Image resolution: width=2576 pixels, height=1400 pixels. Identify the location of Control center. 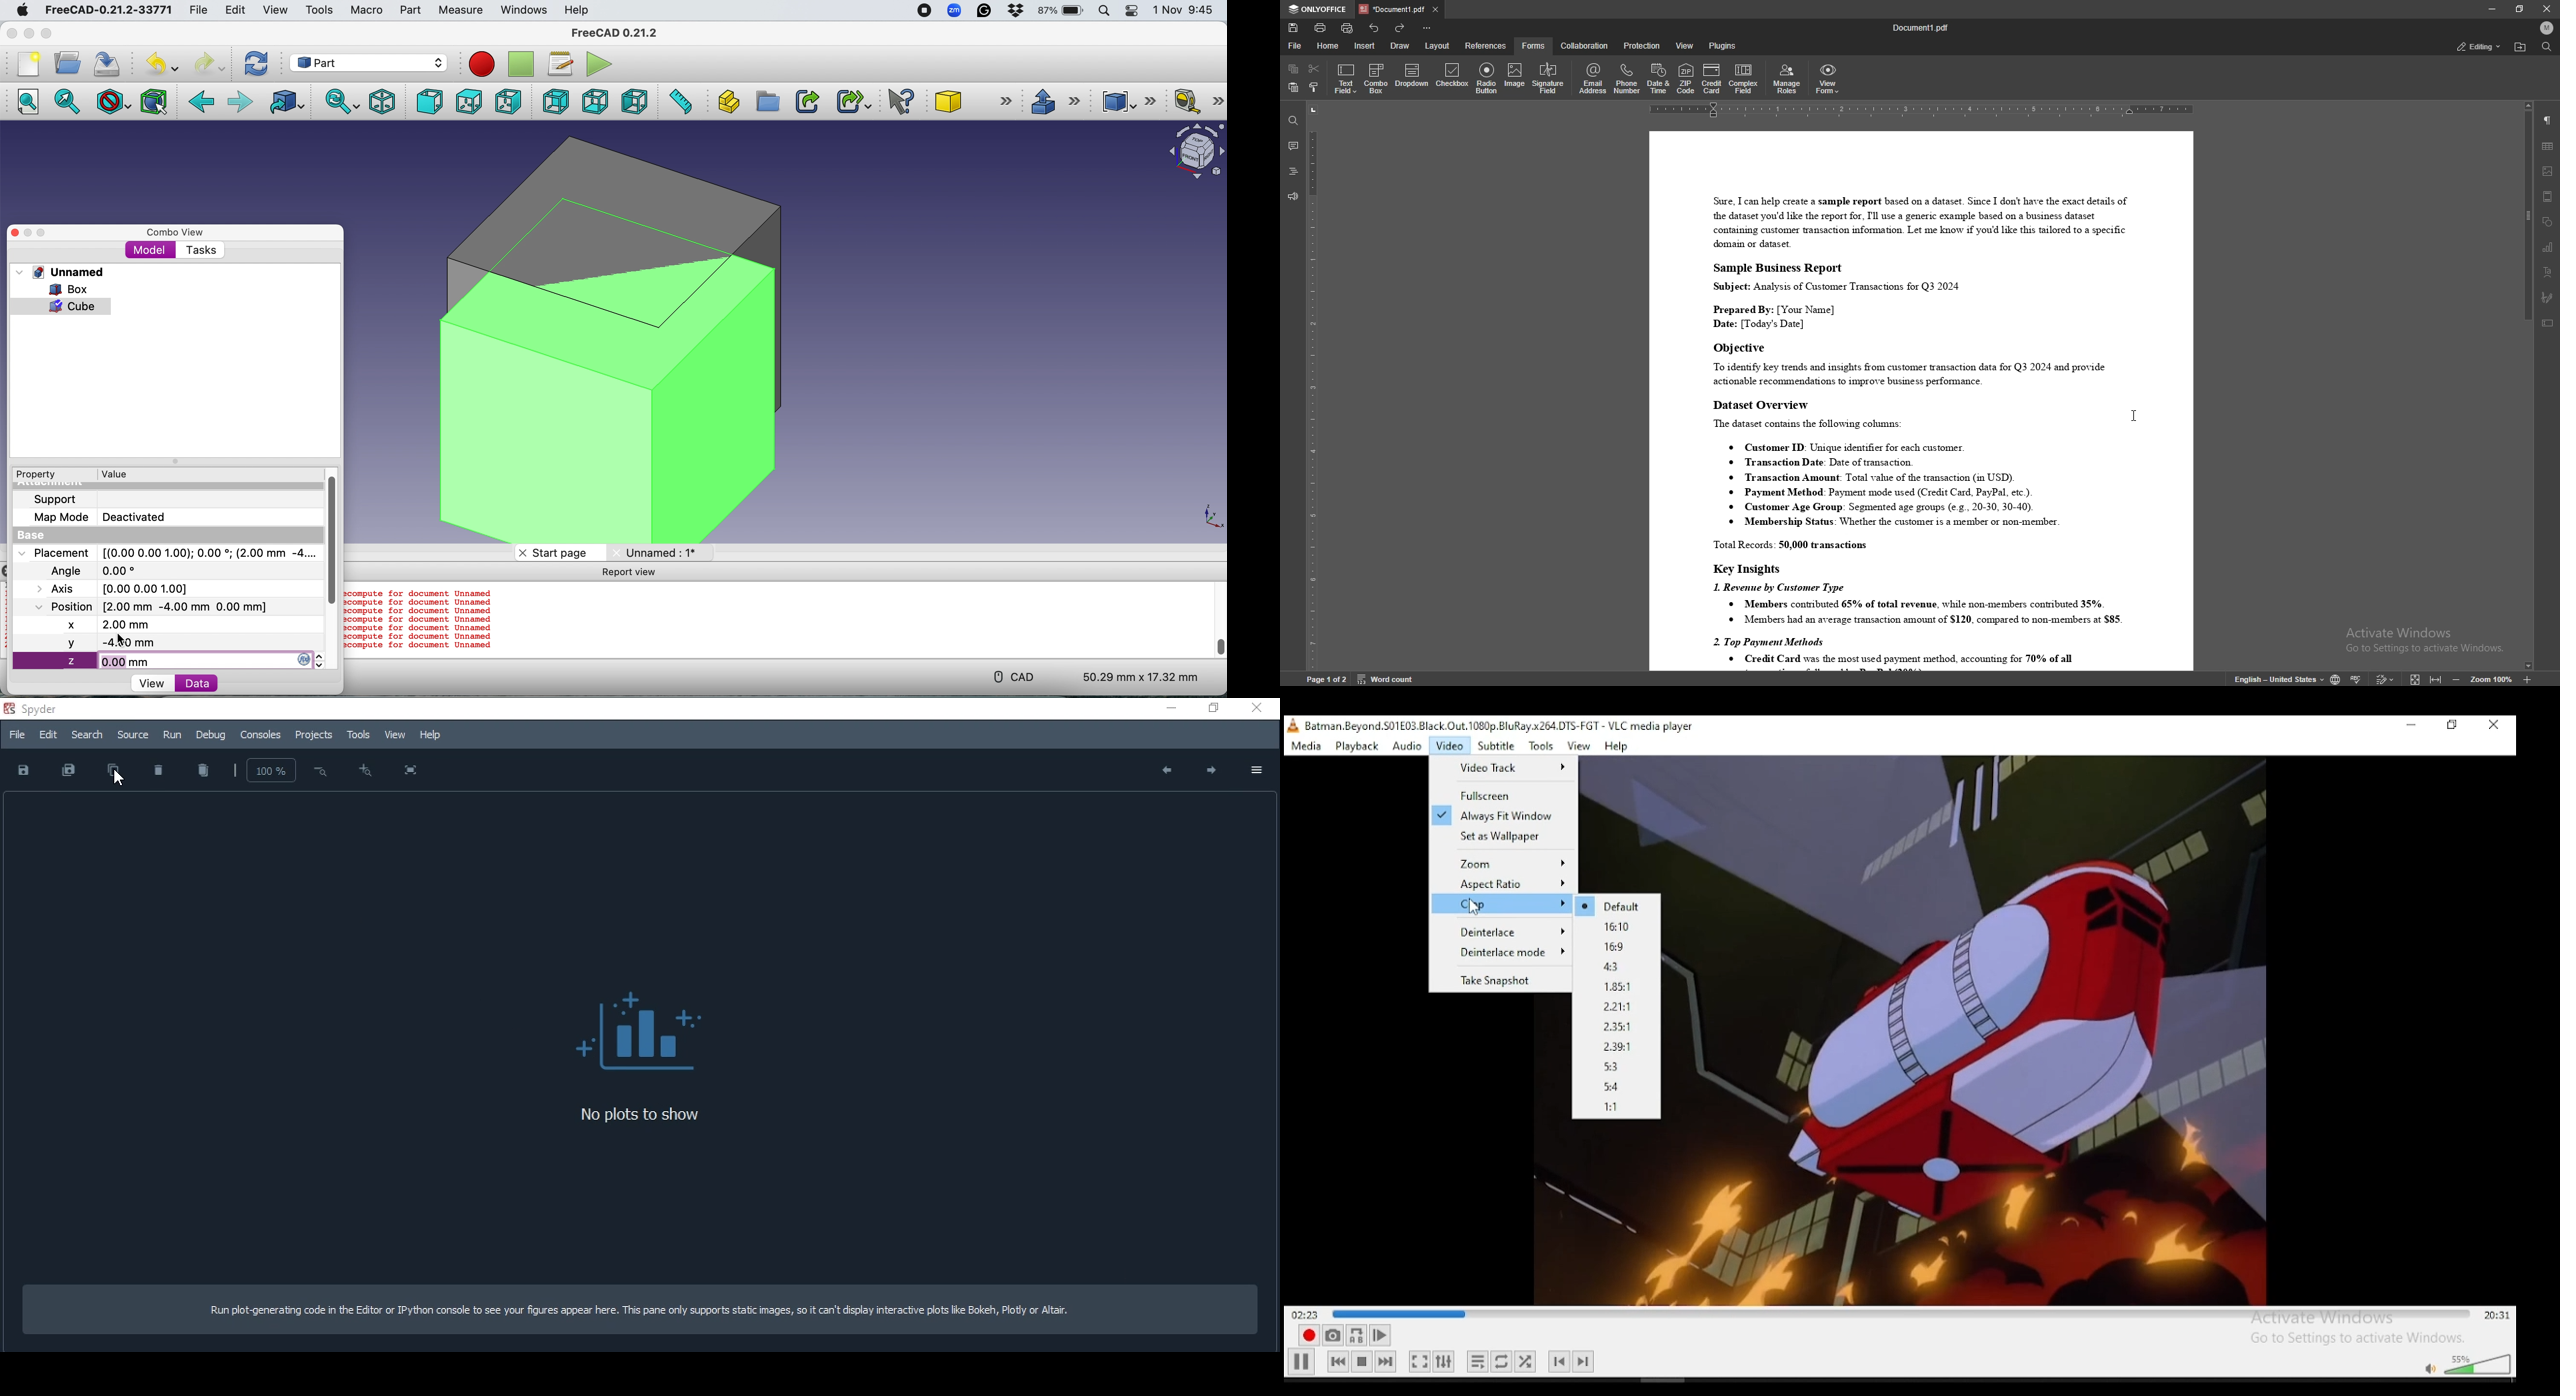
(1134, 11).